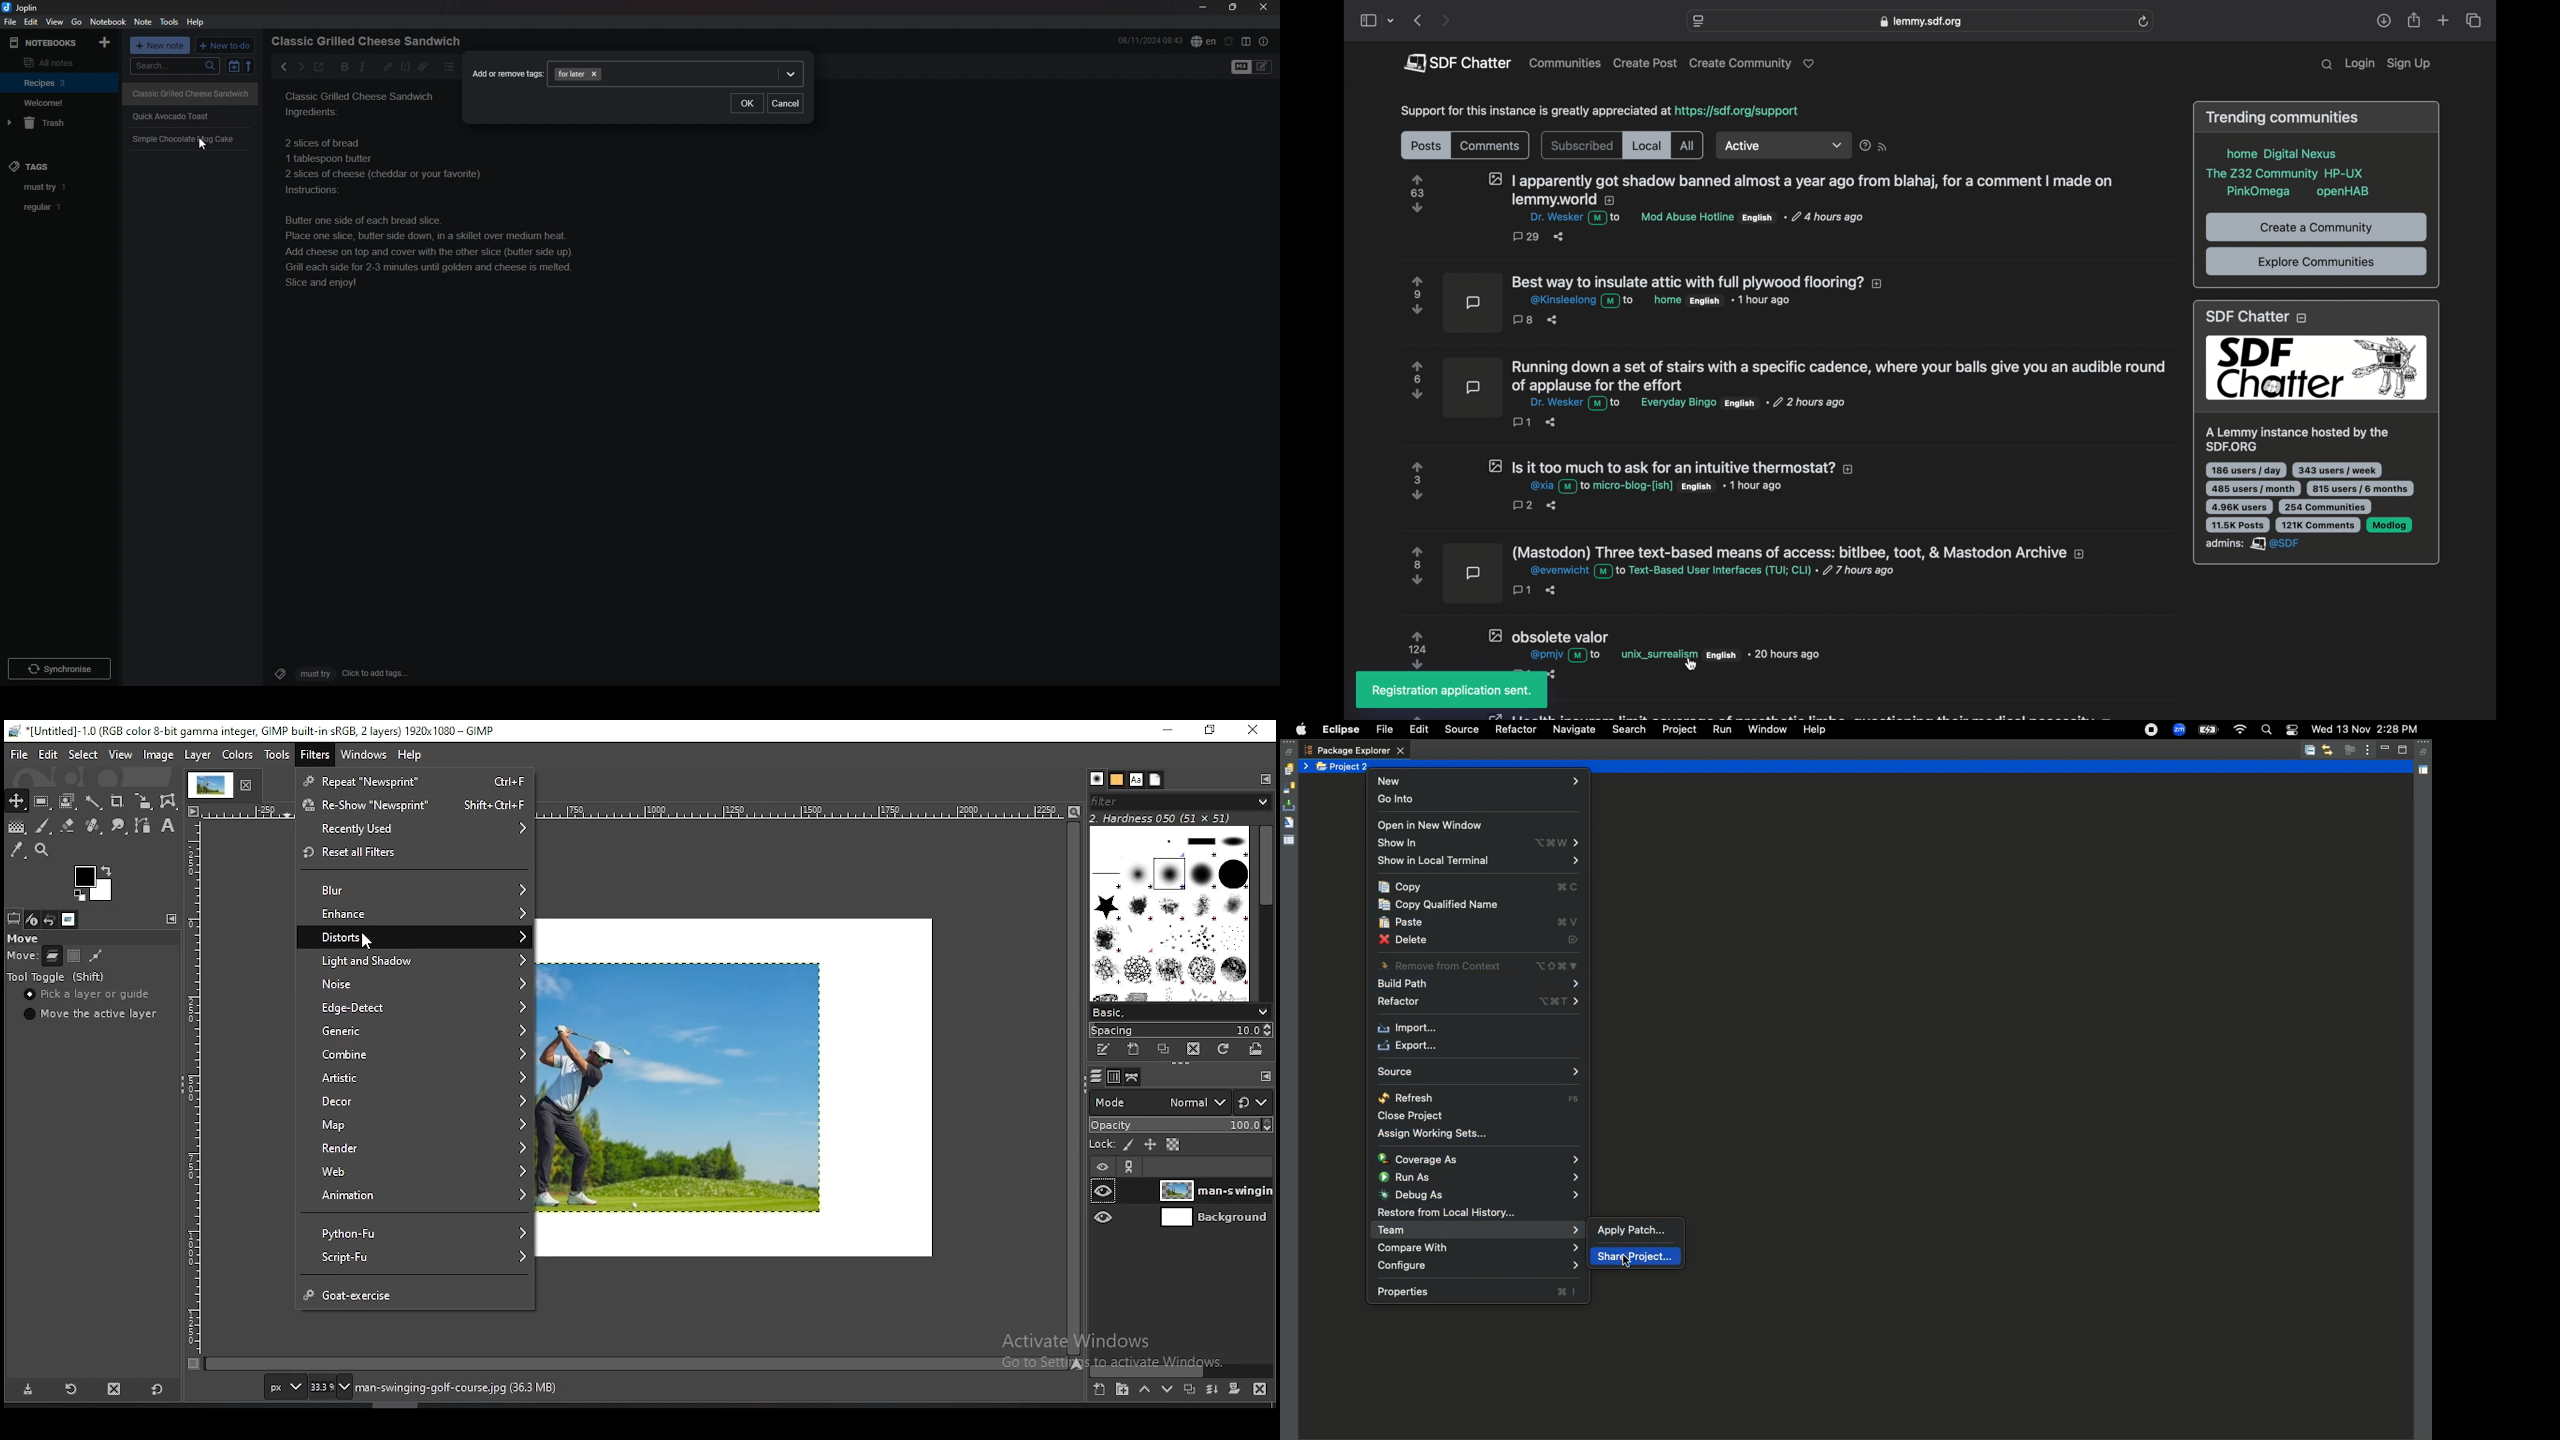 The height and width of the screenshot is (1456, 2576). What do you see at coordinates (1157, 1102) in the screenshot?
I see `blend mode` at bounding box center [1157, 1102].